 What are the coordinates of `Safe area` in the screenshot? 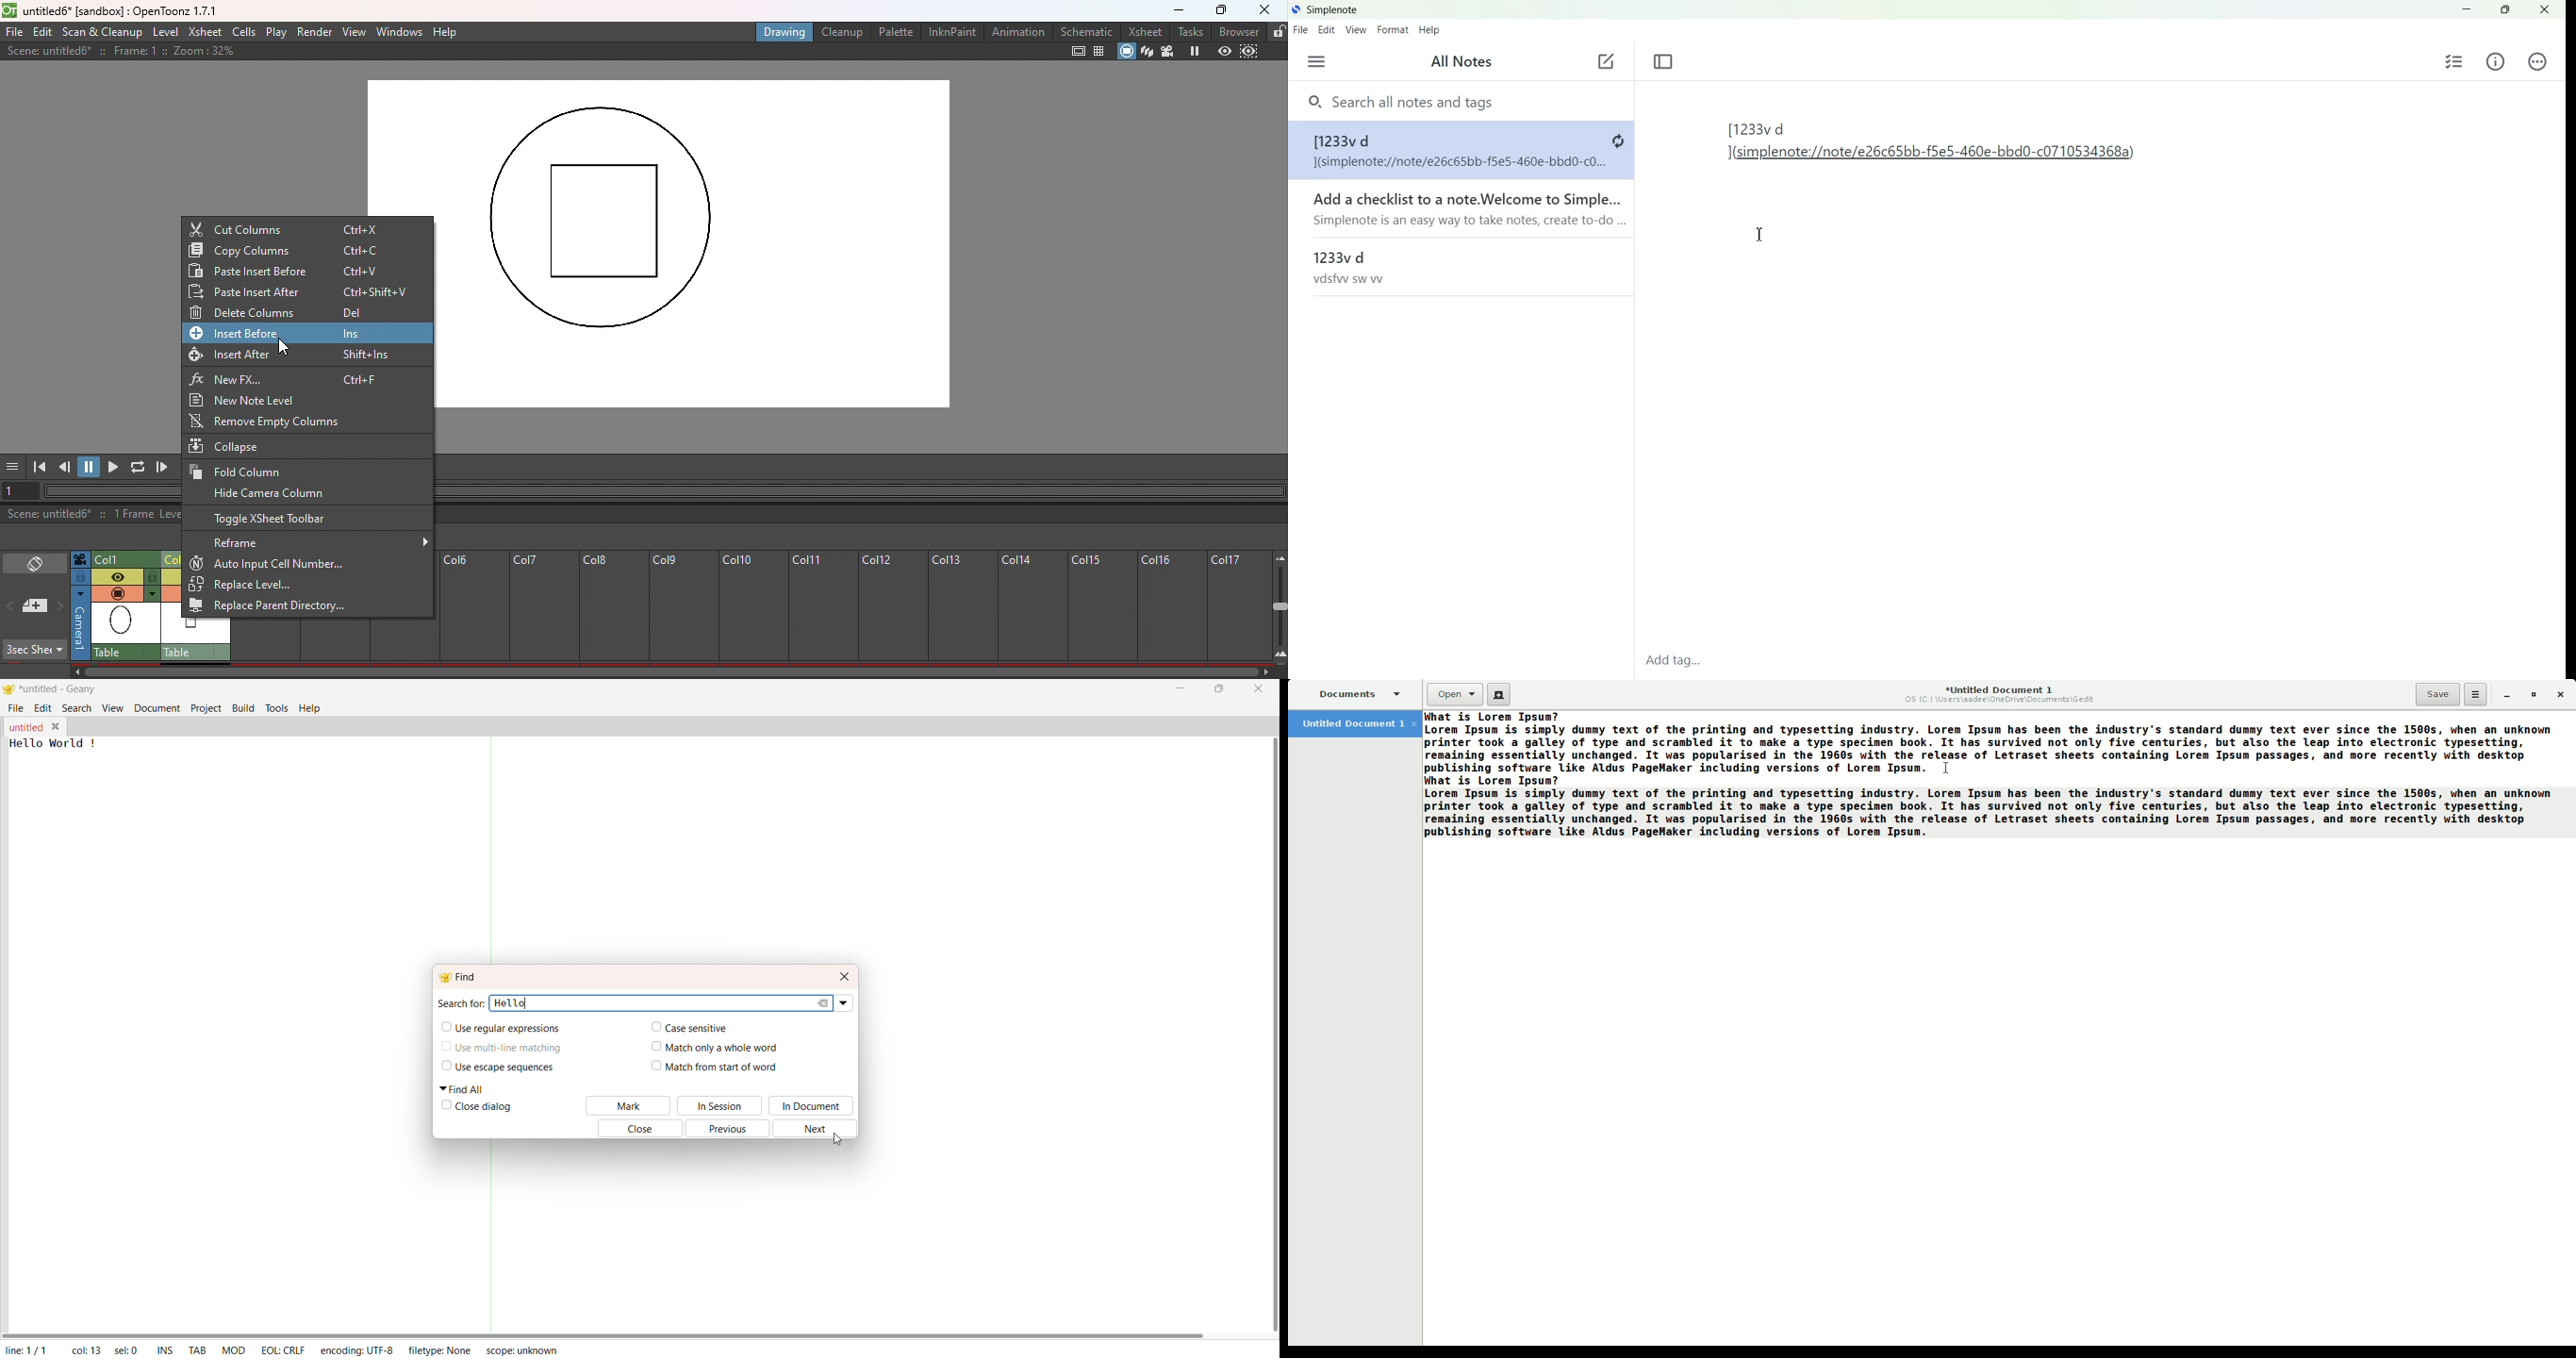 It's located at (1078, 53).